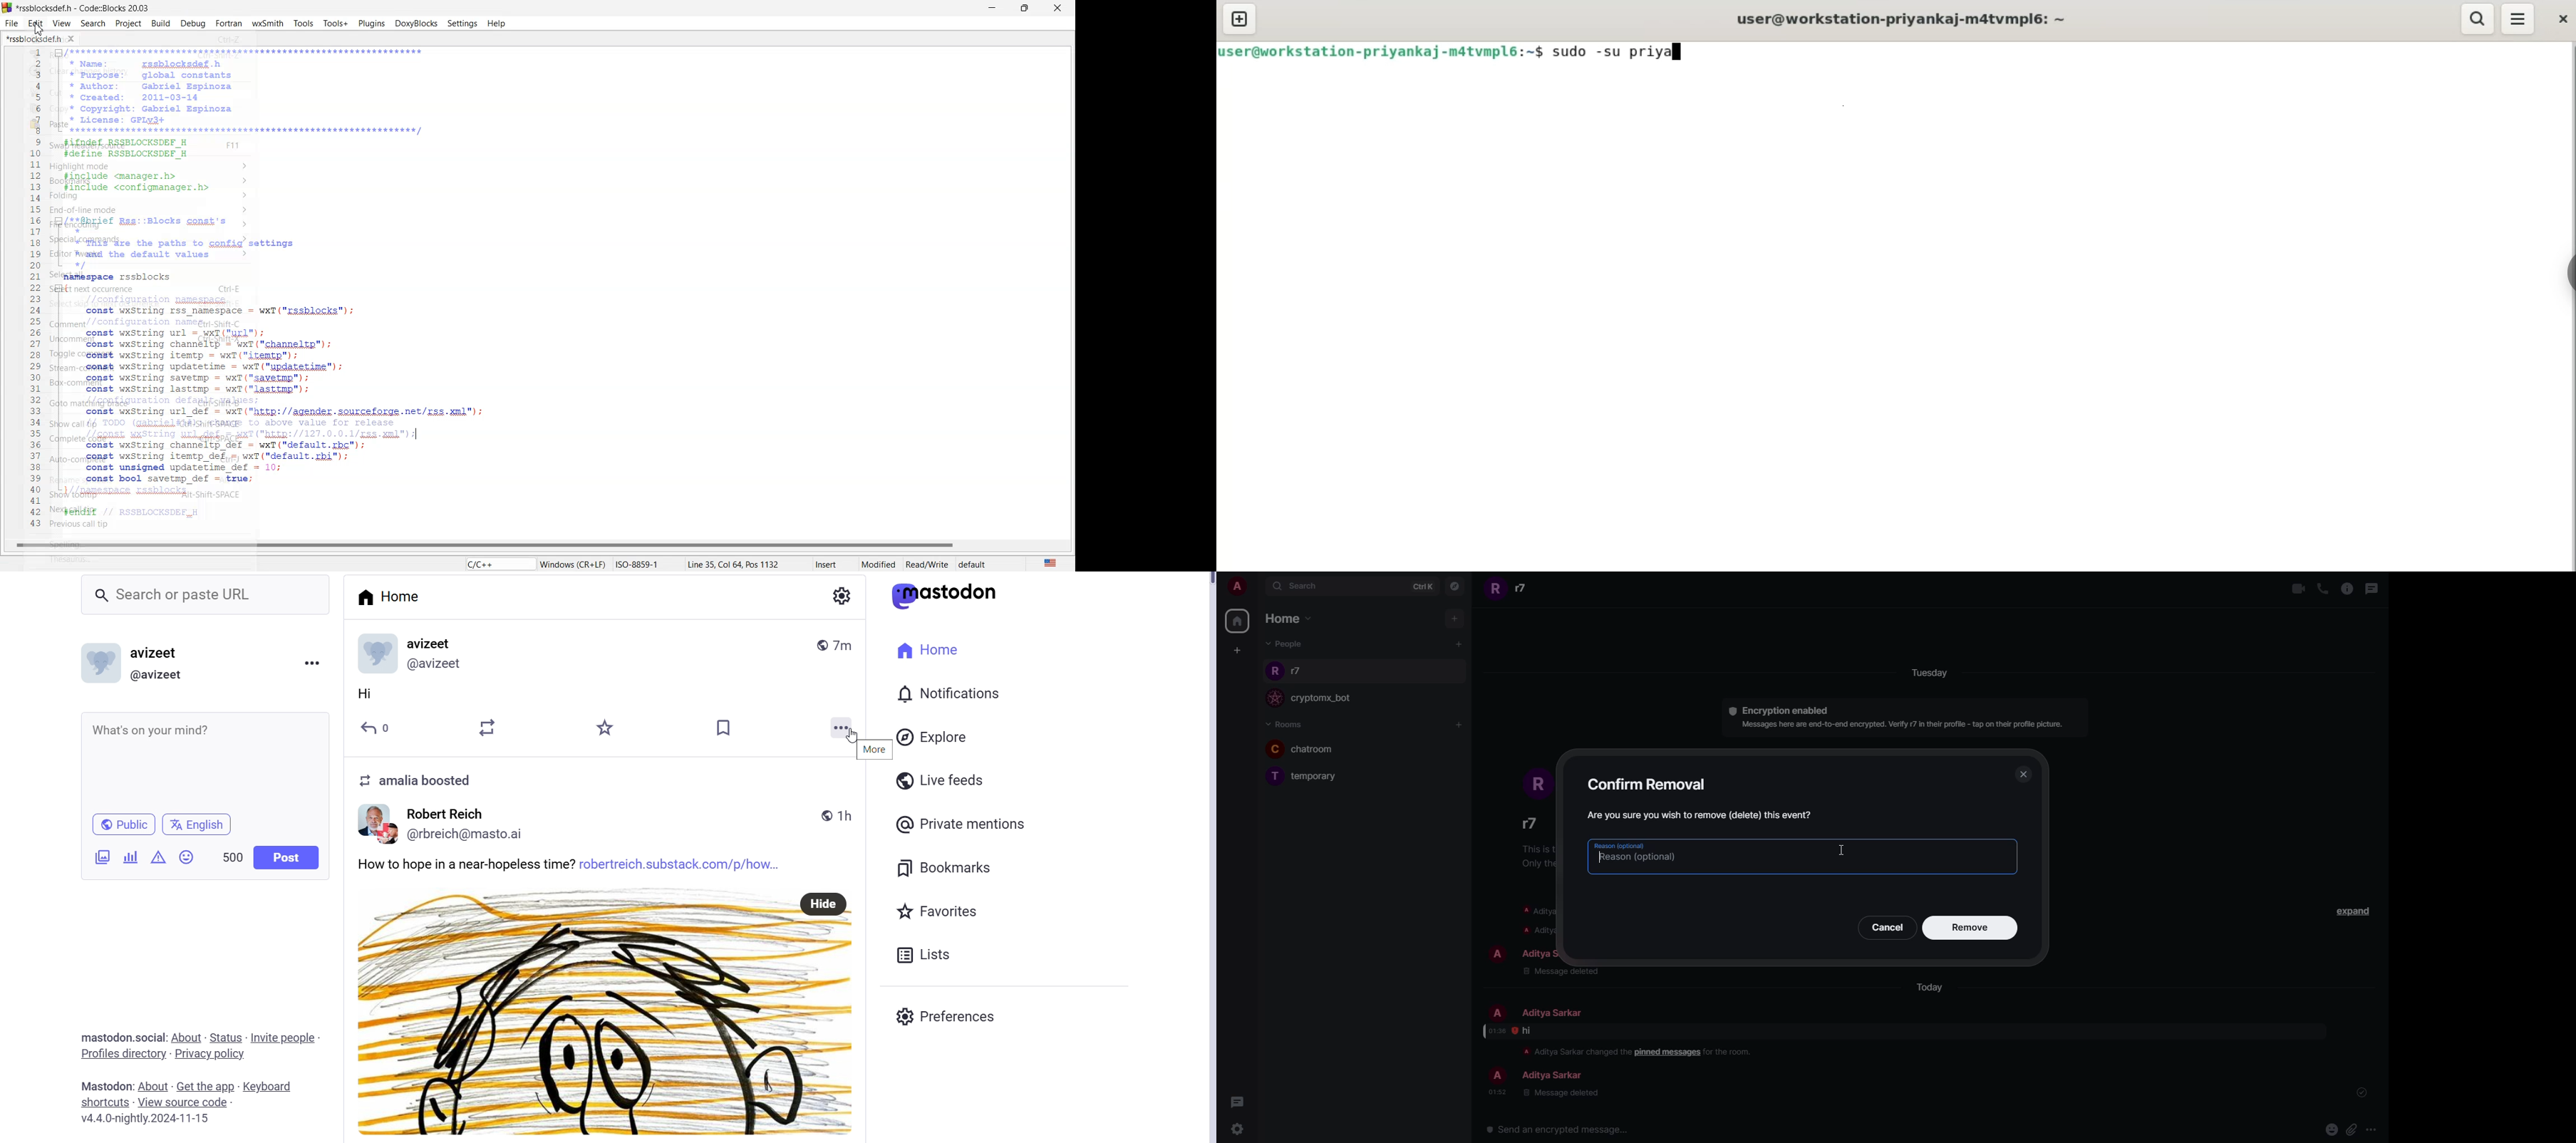 This screenshot has width=2576, height=1148. I want to click on The language, so click(1050, 563).